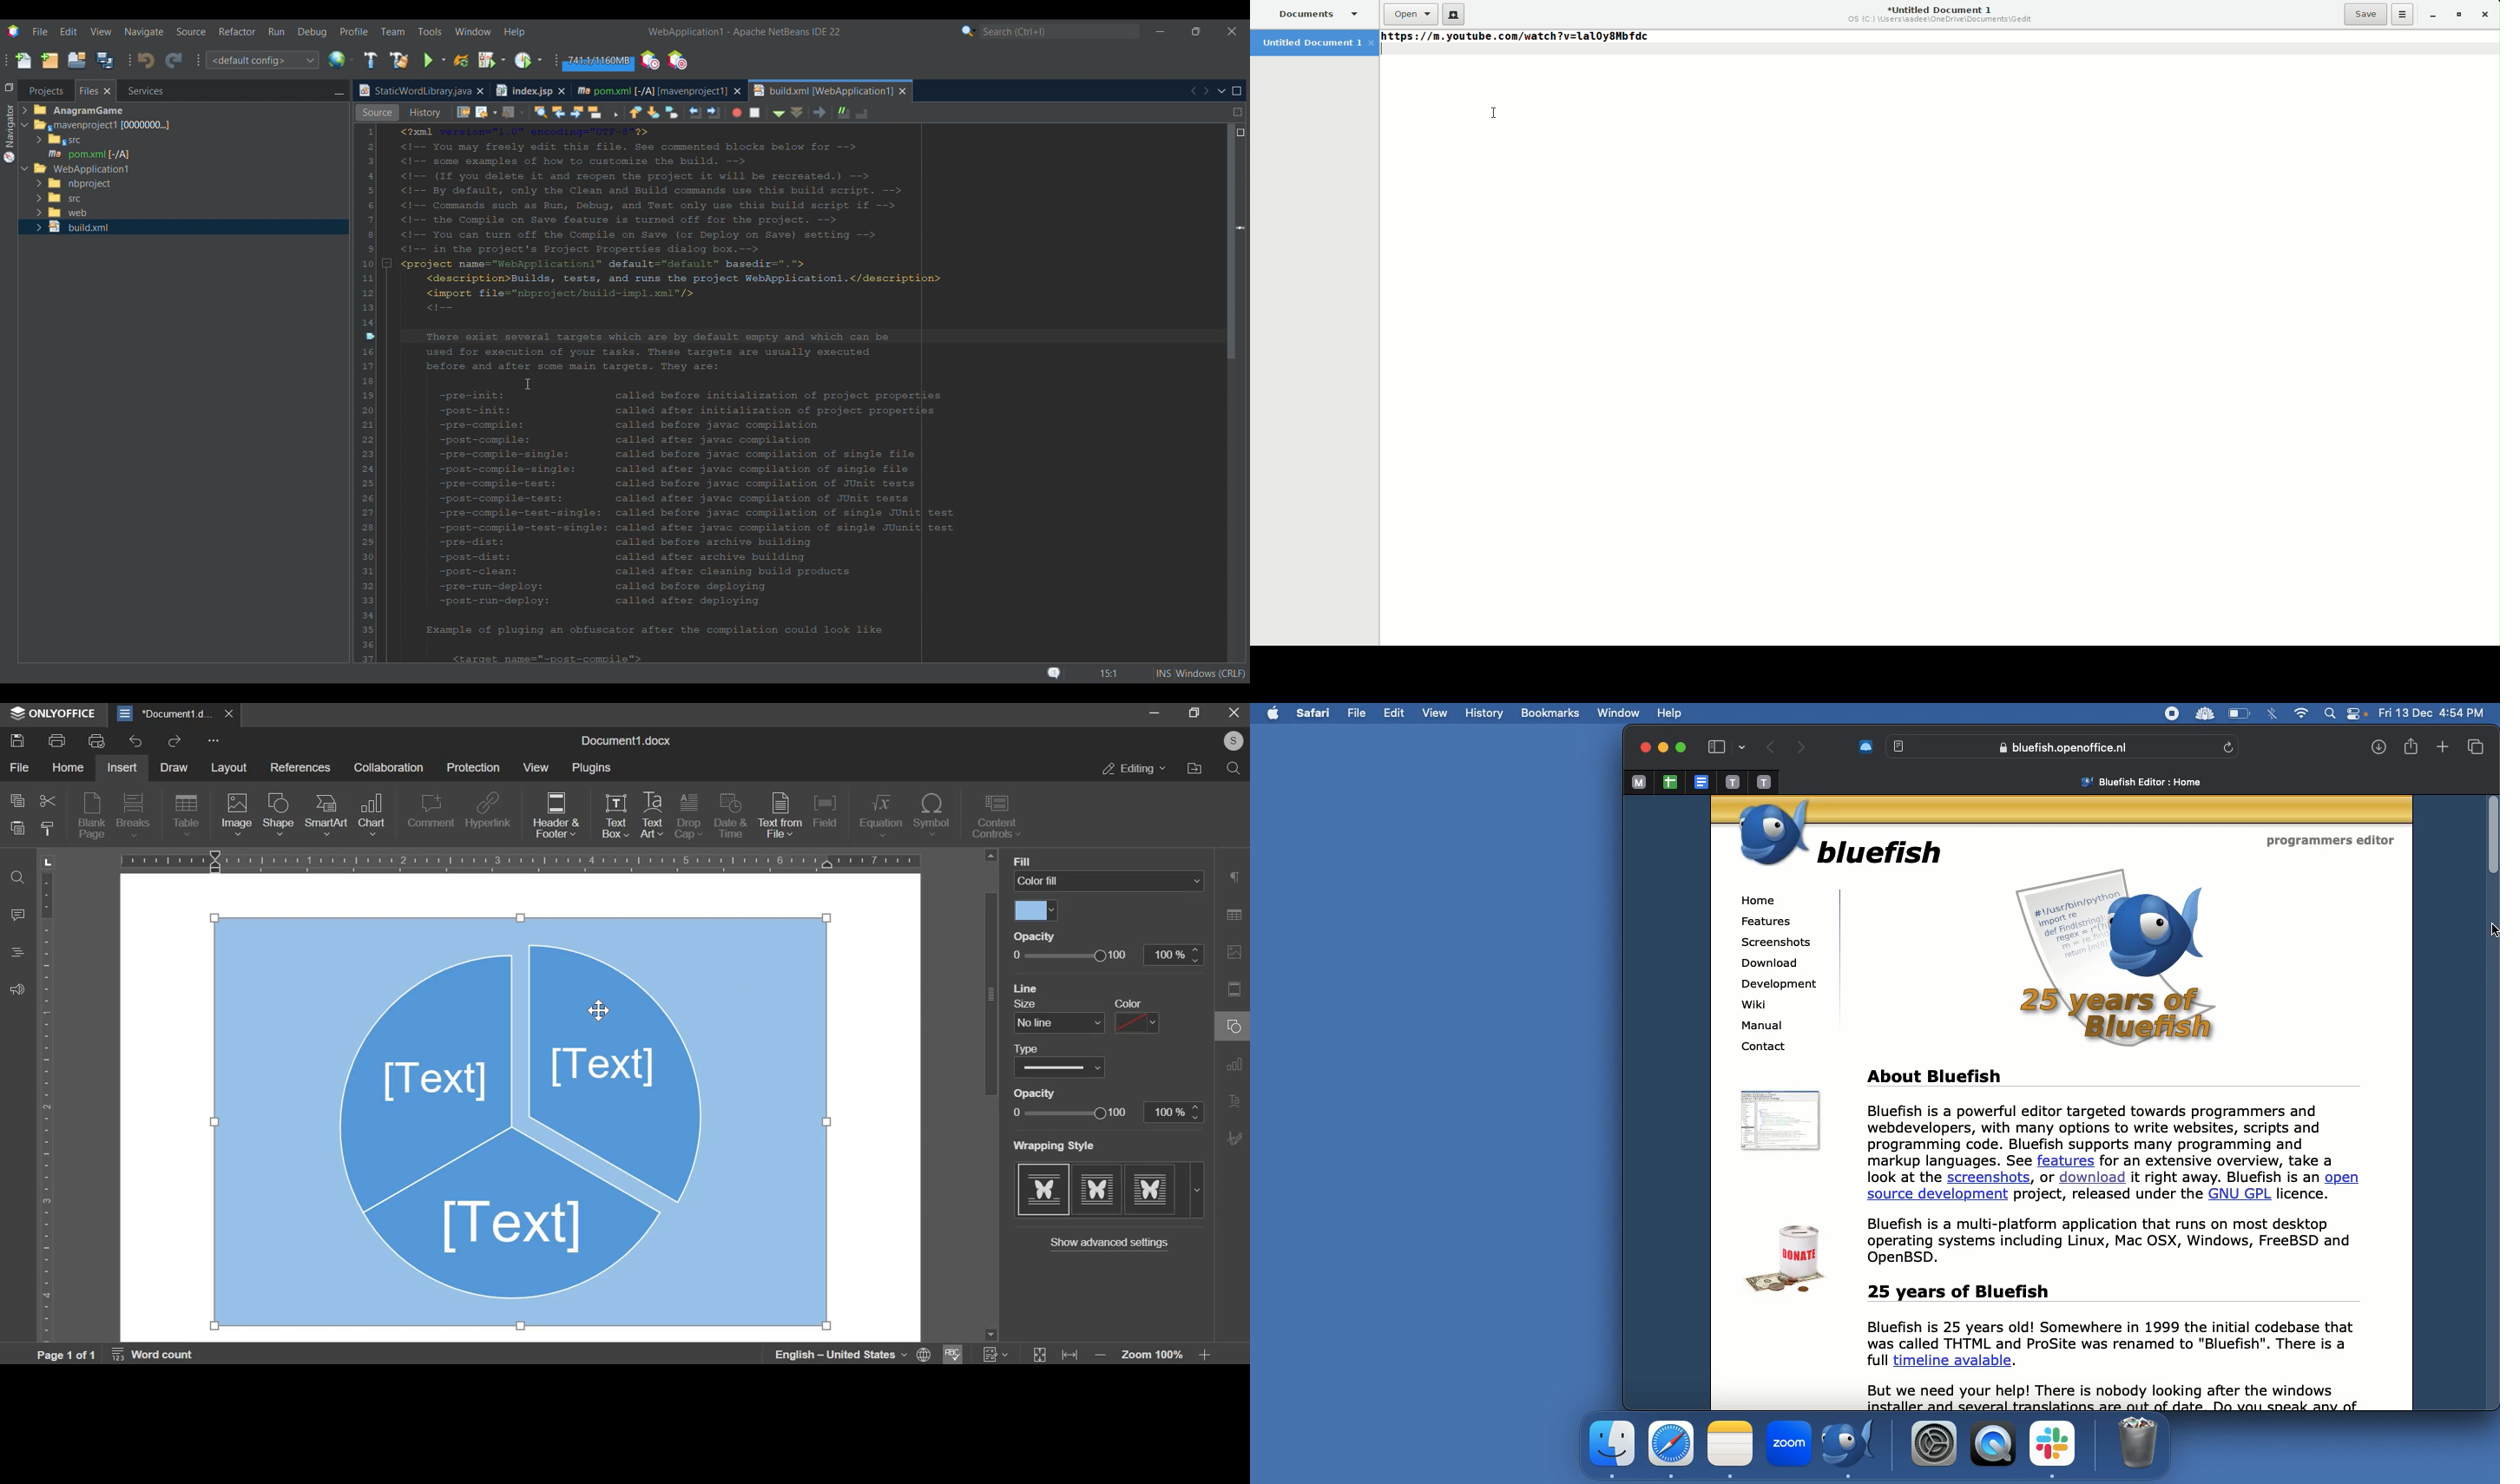 The height and width of the screenshot is (1484, 2520). I want to click on Heading panel, so click(20, 951).